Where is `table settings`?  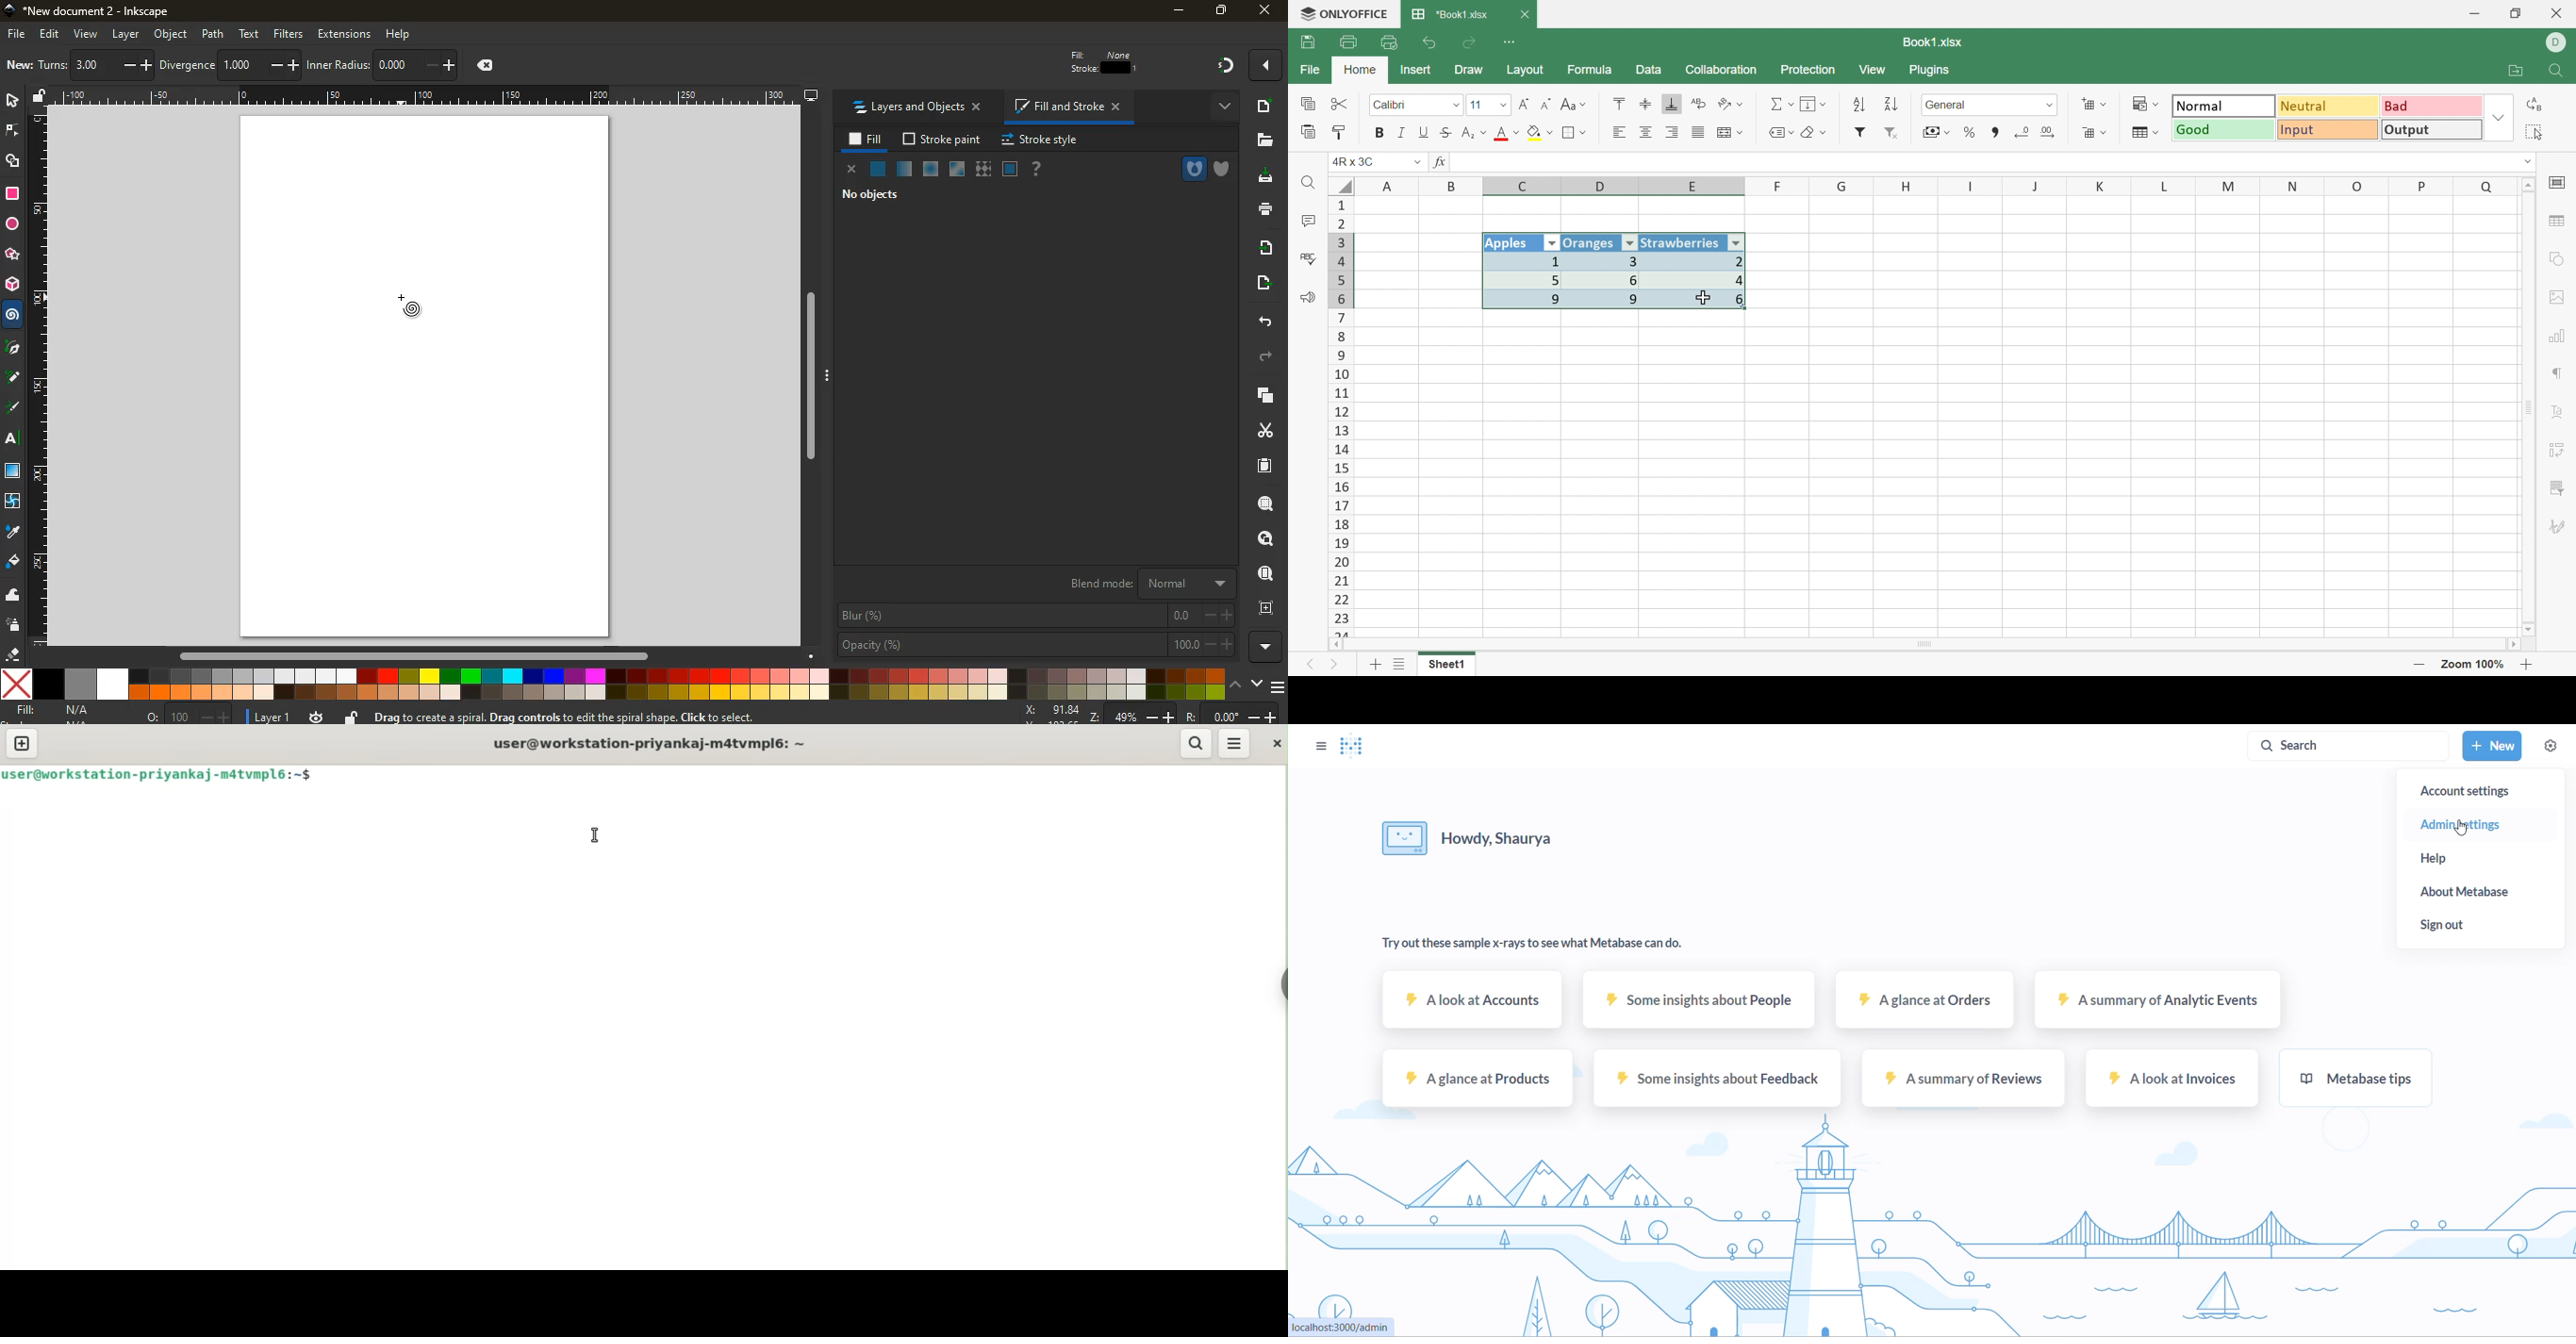
table settings is located at coordinates (2559, 223).